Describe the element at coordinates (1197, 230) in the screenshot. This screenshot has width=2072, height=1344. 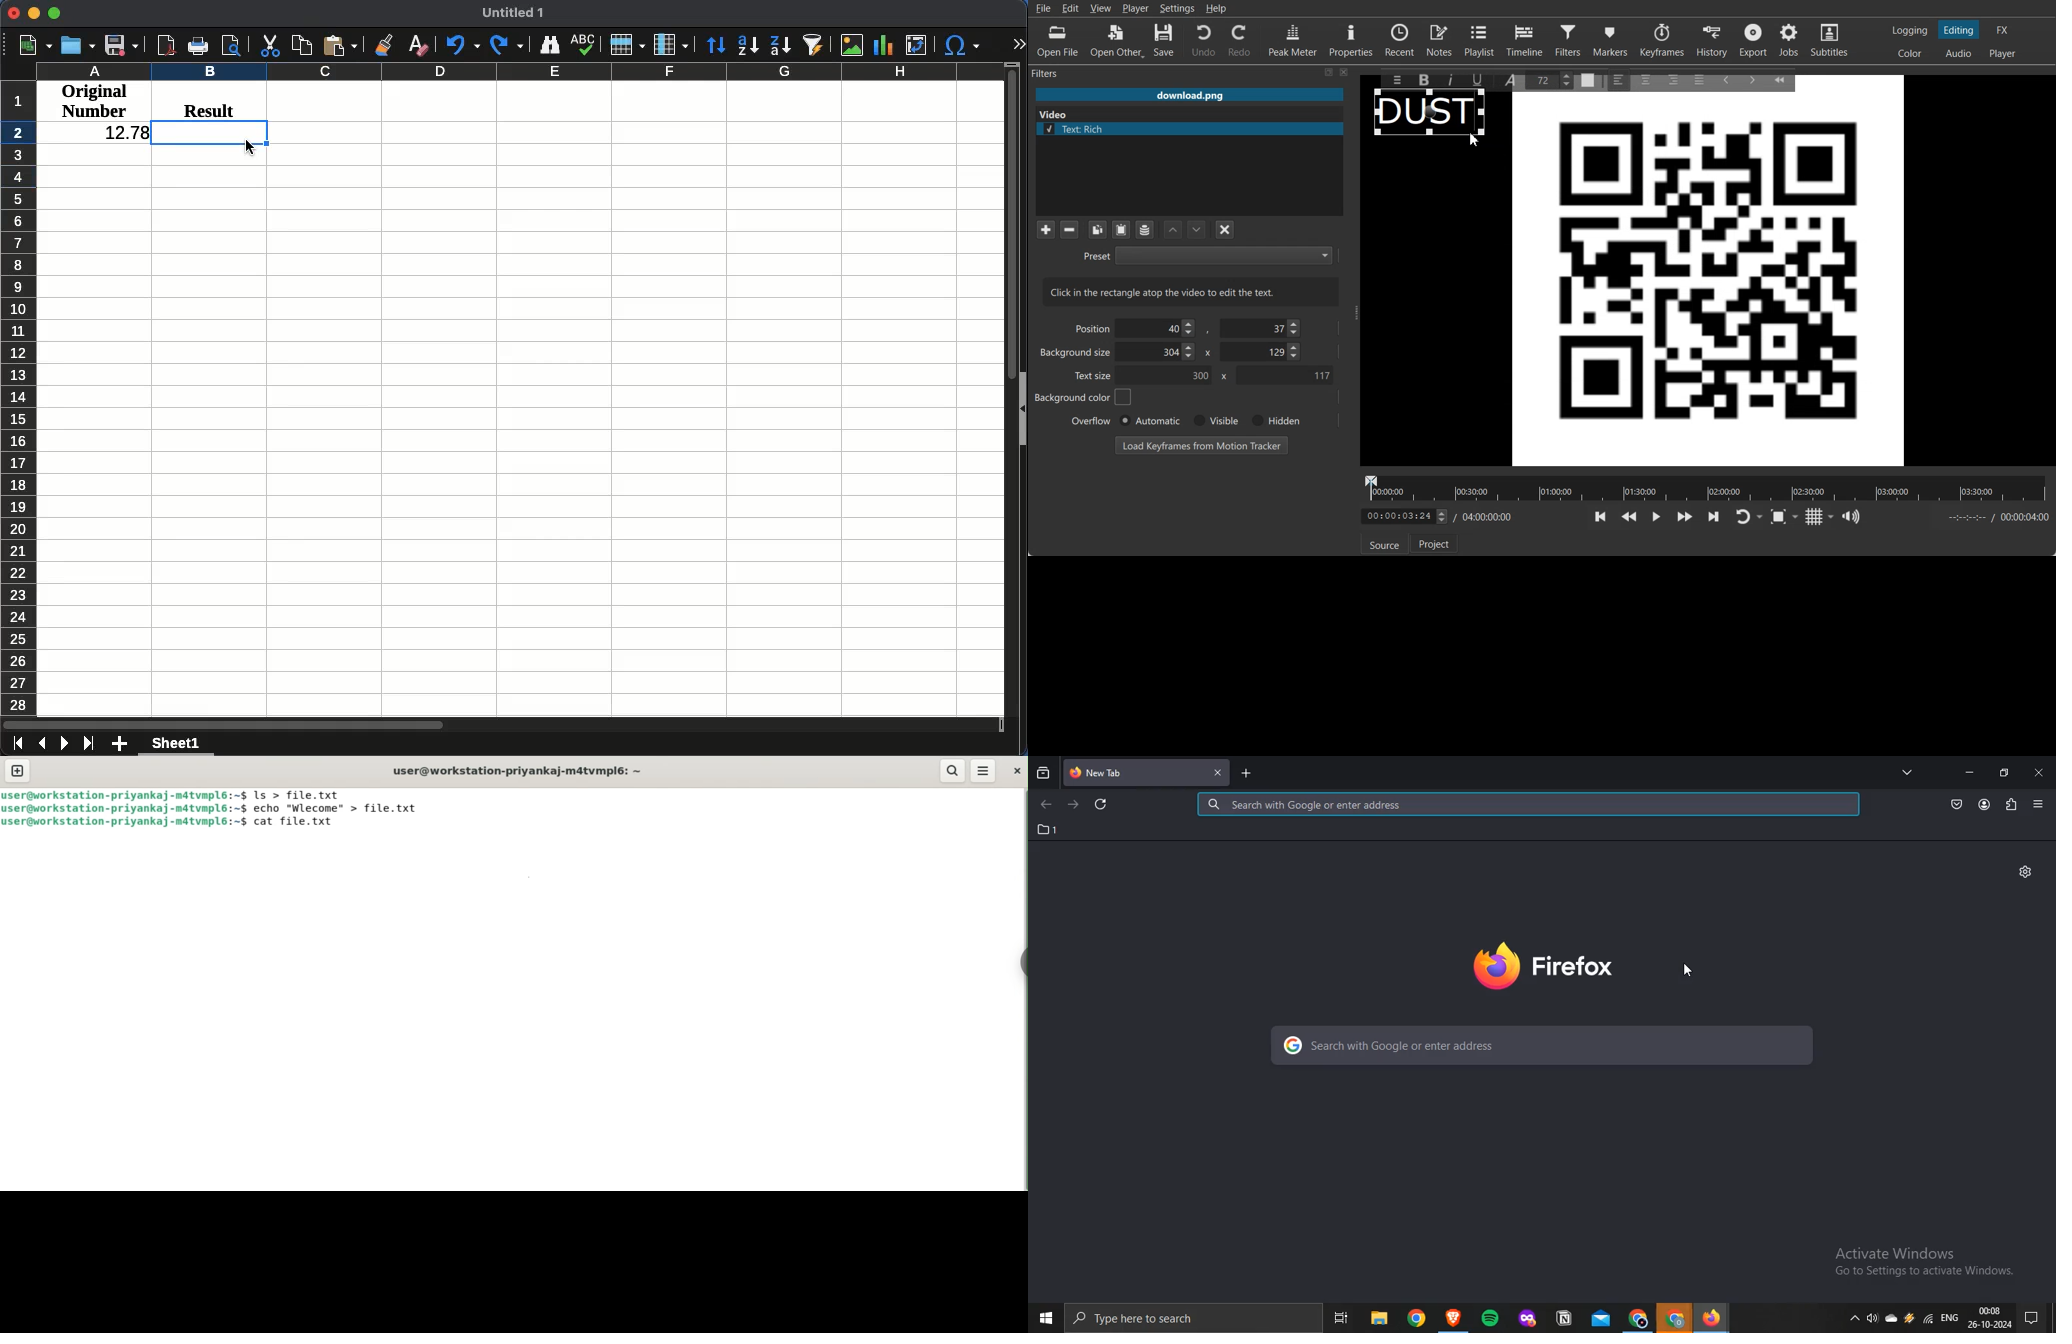
I see `Move Filter Down` at that location.